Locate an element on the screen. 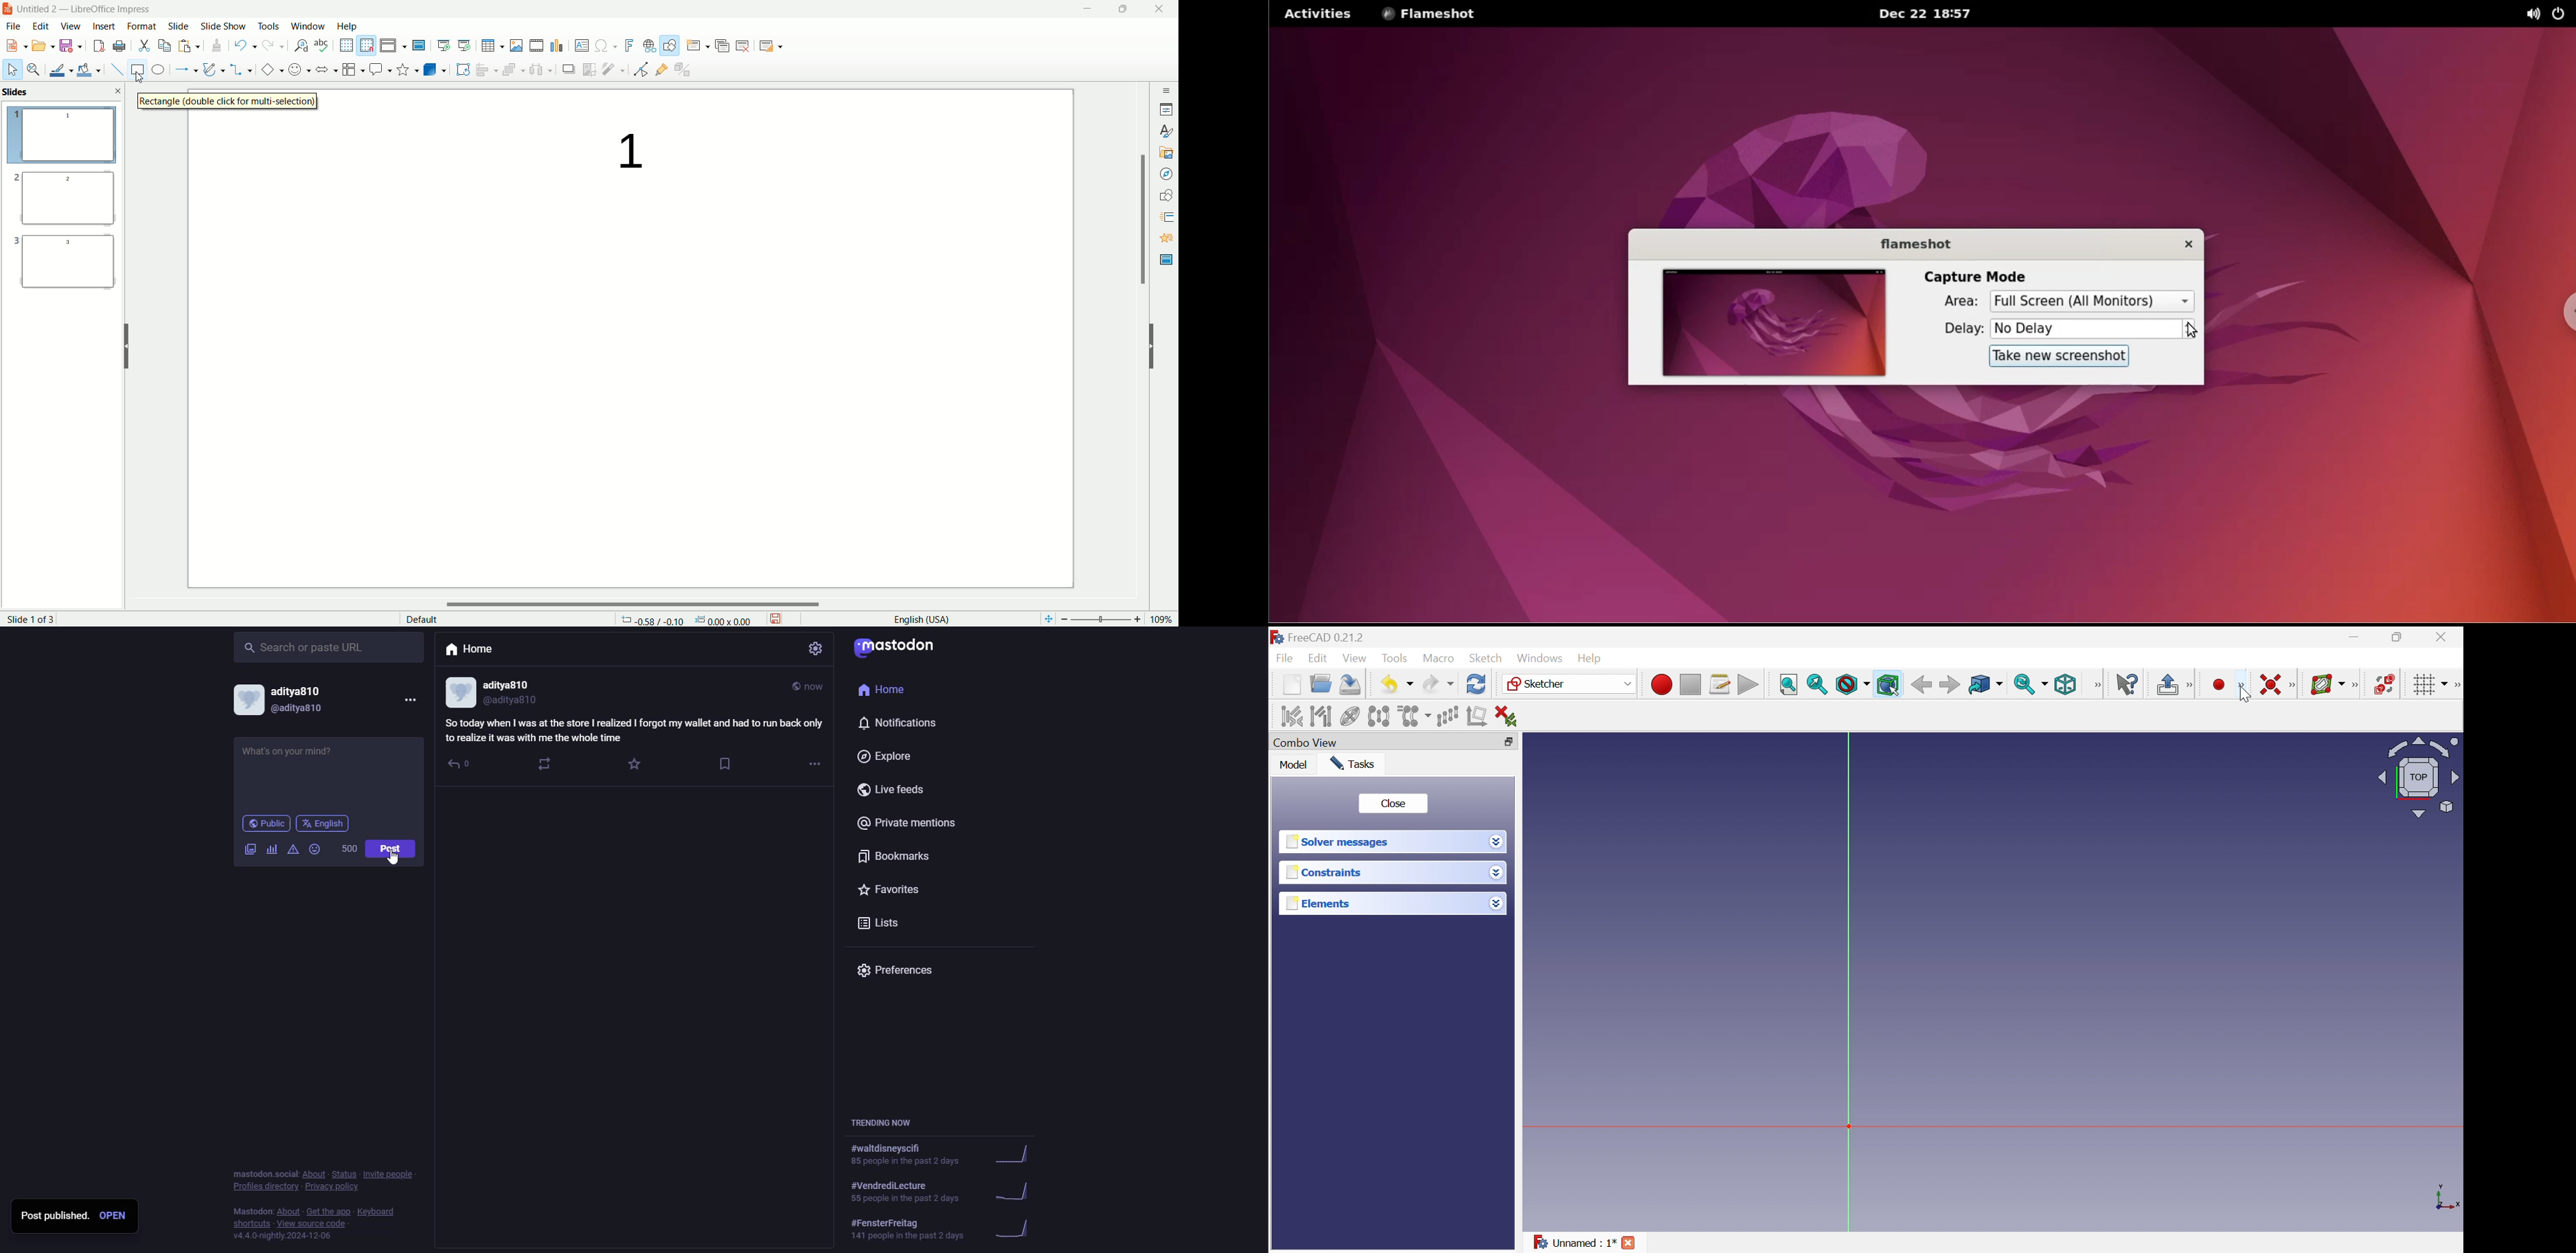 The height and width of the screenshot is (1260, 2576). print is located at coordinates (119, 45).